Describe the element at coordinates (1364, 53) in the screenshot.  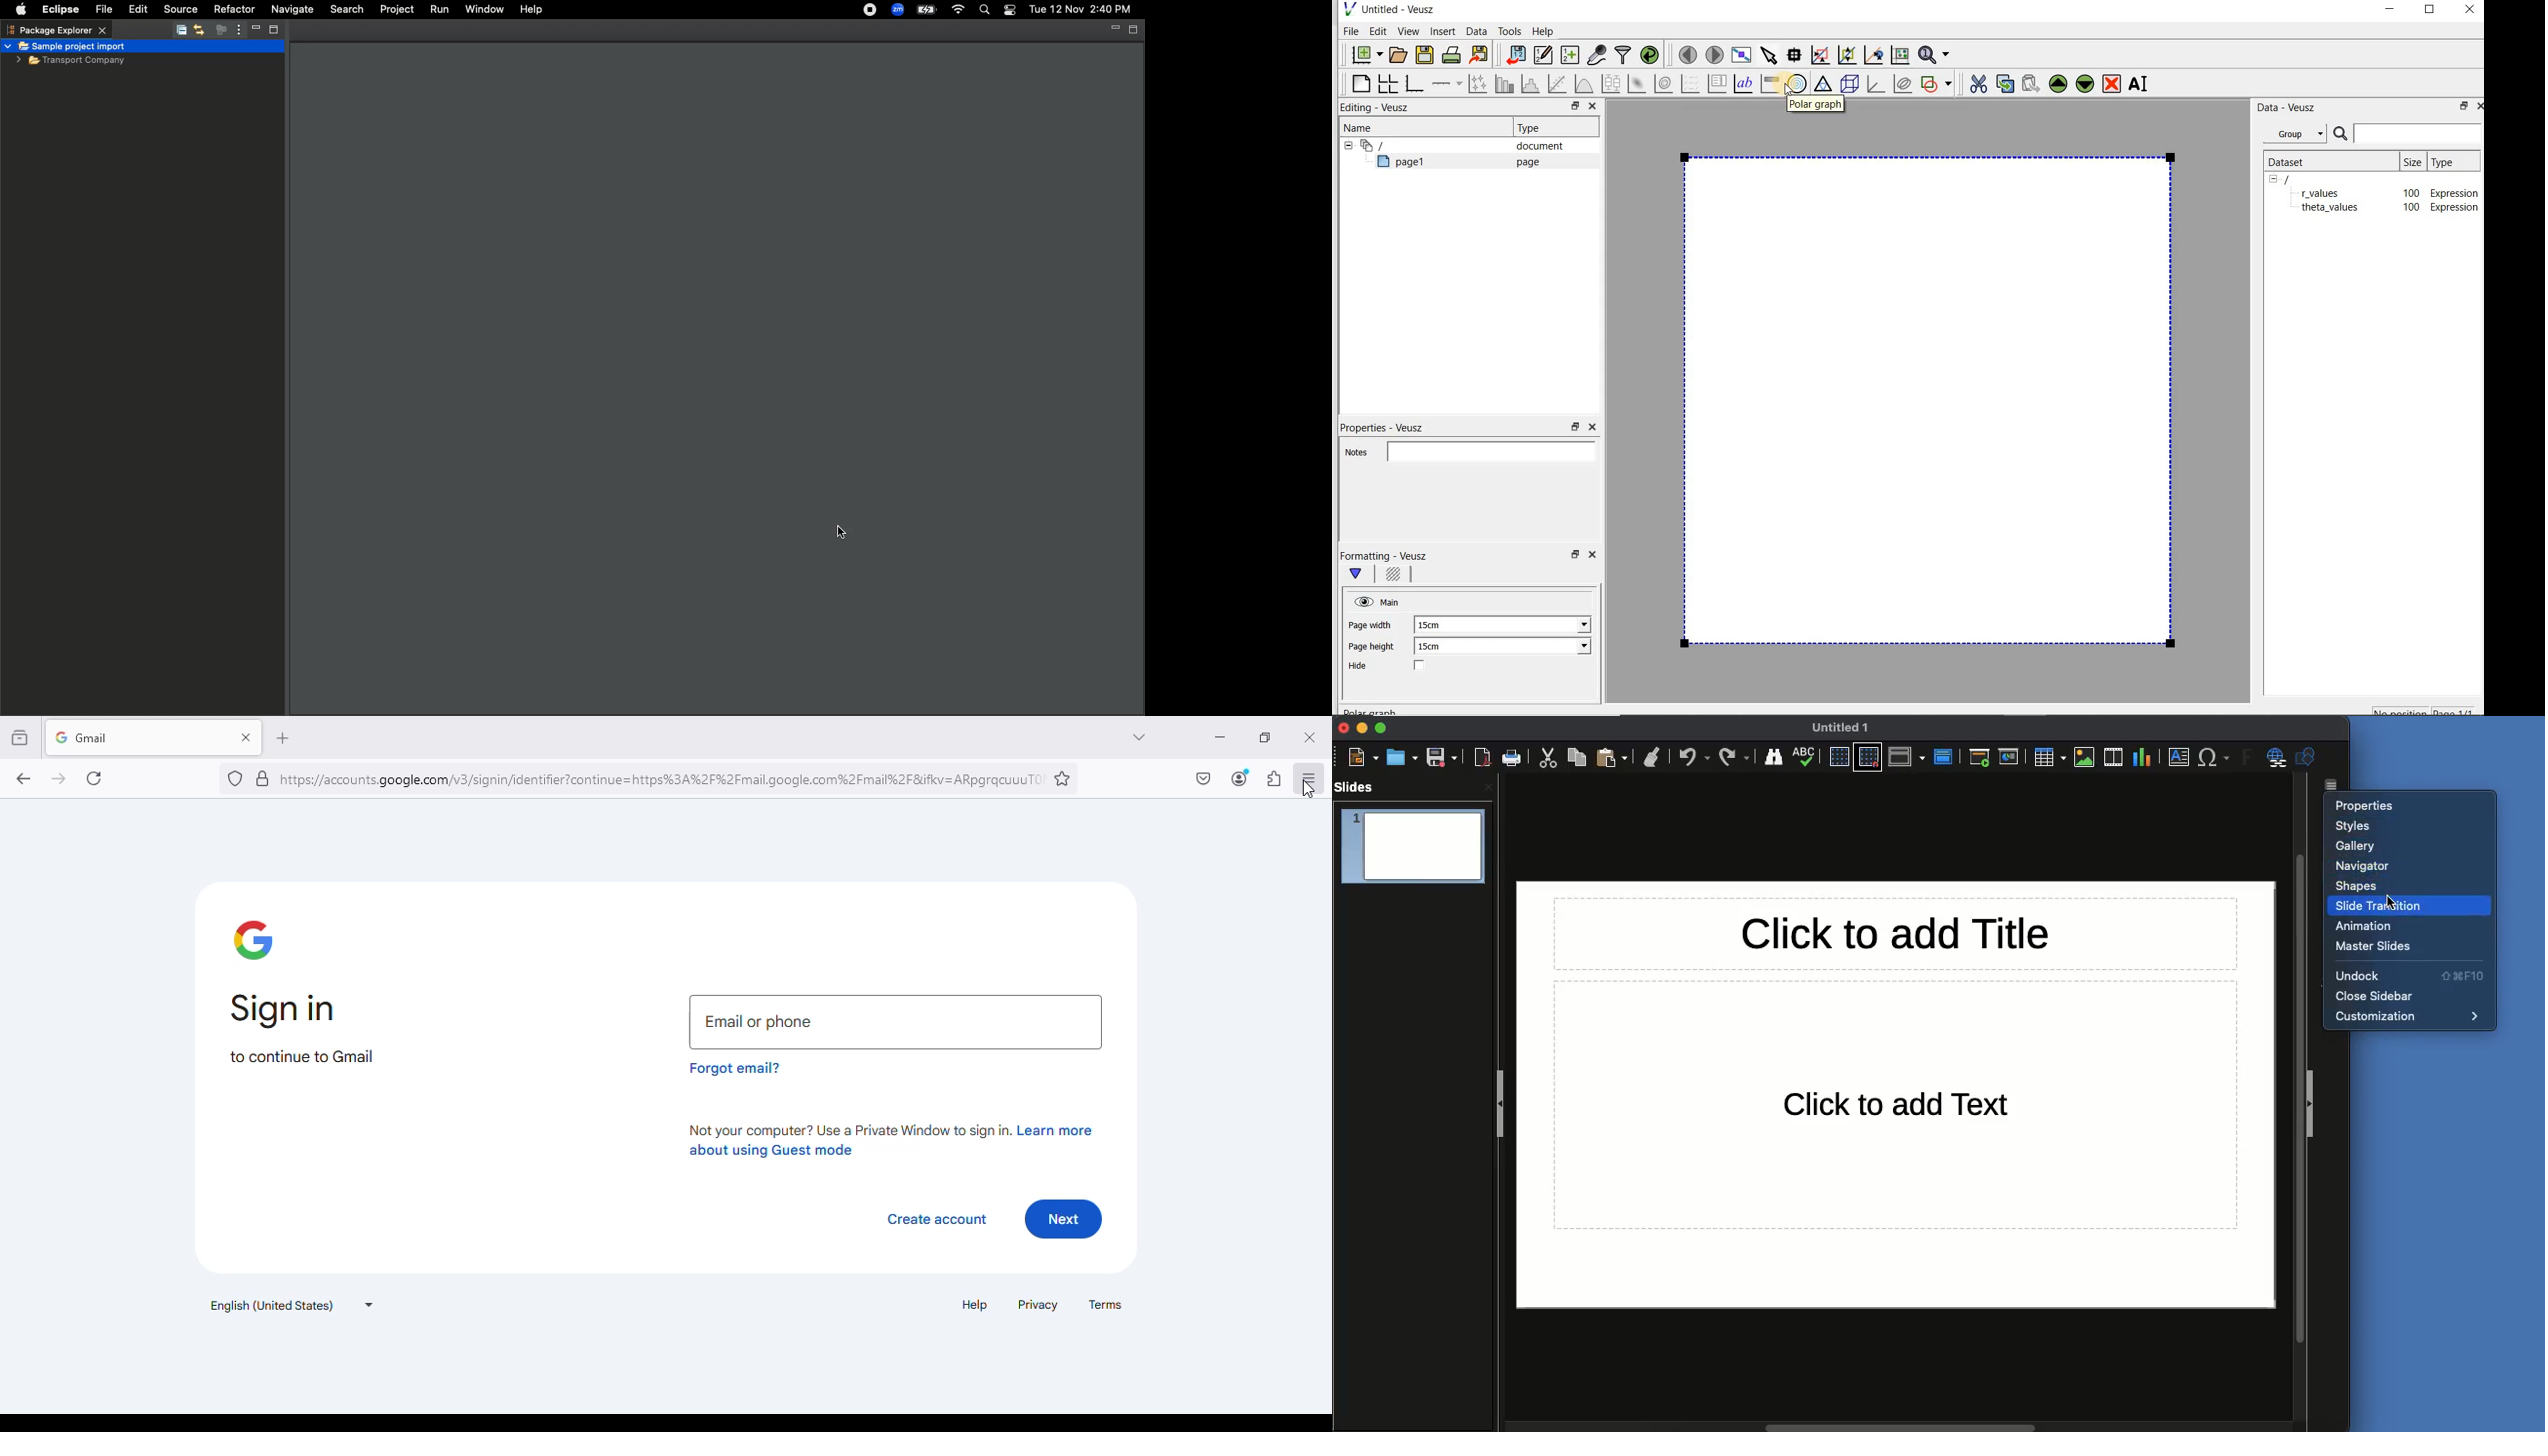
I see `new document` at that location.